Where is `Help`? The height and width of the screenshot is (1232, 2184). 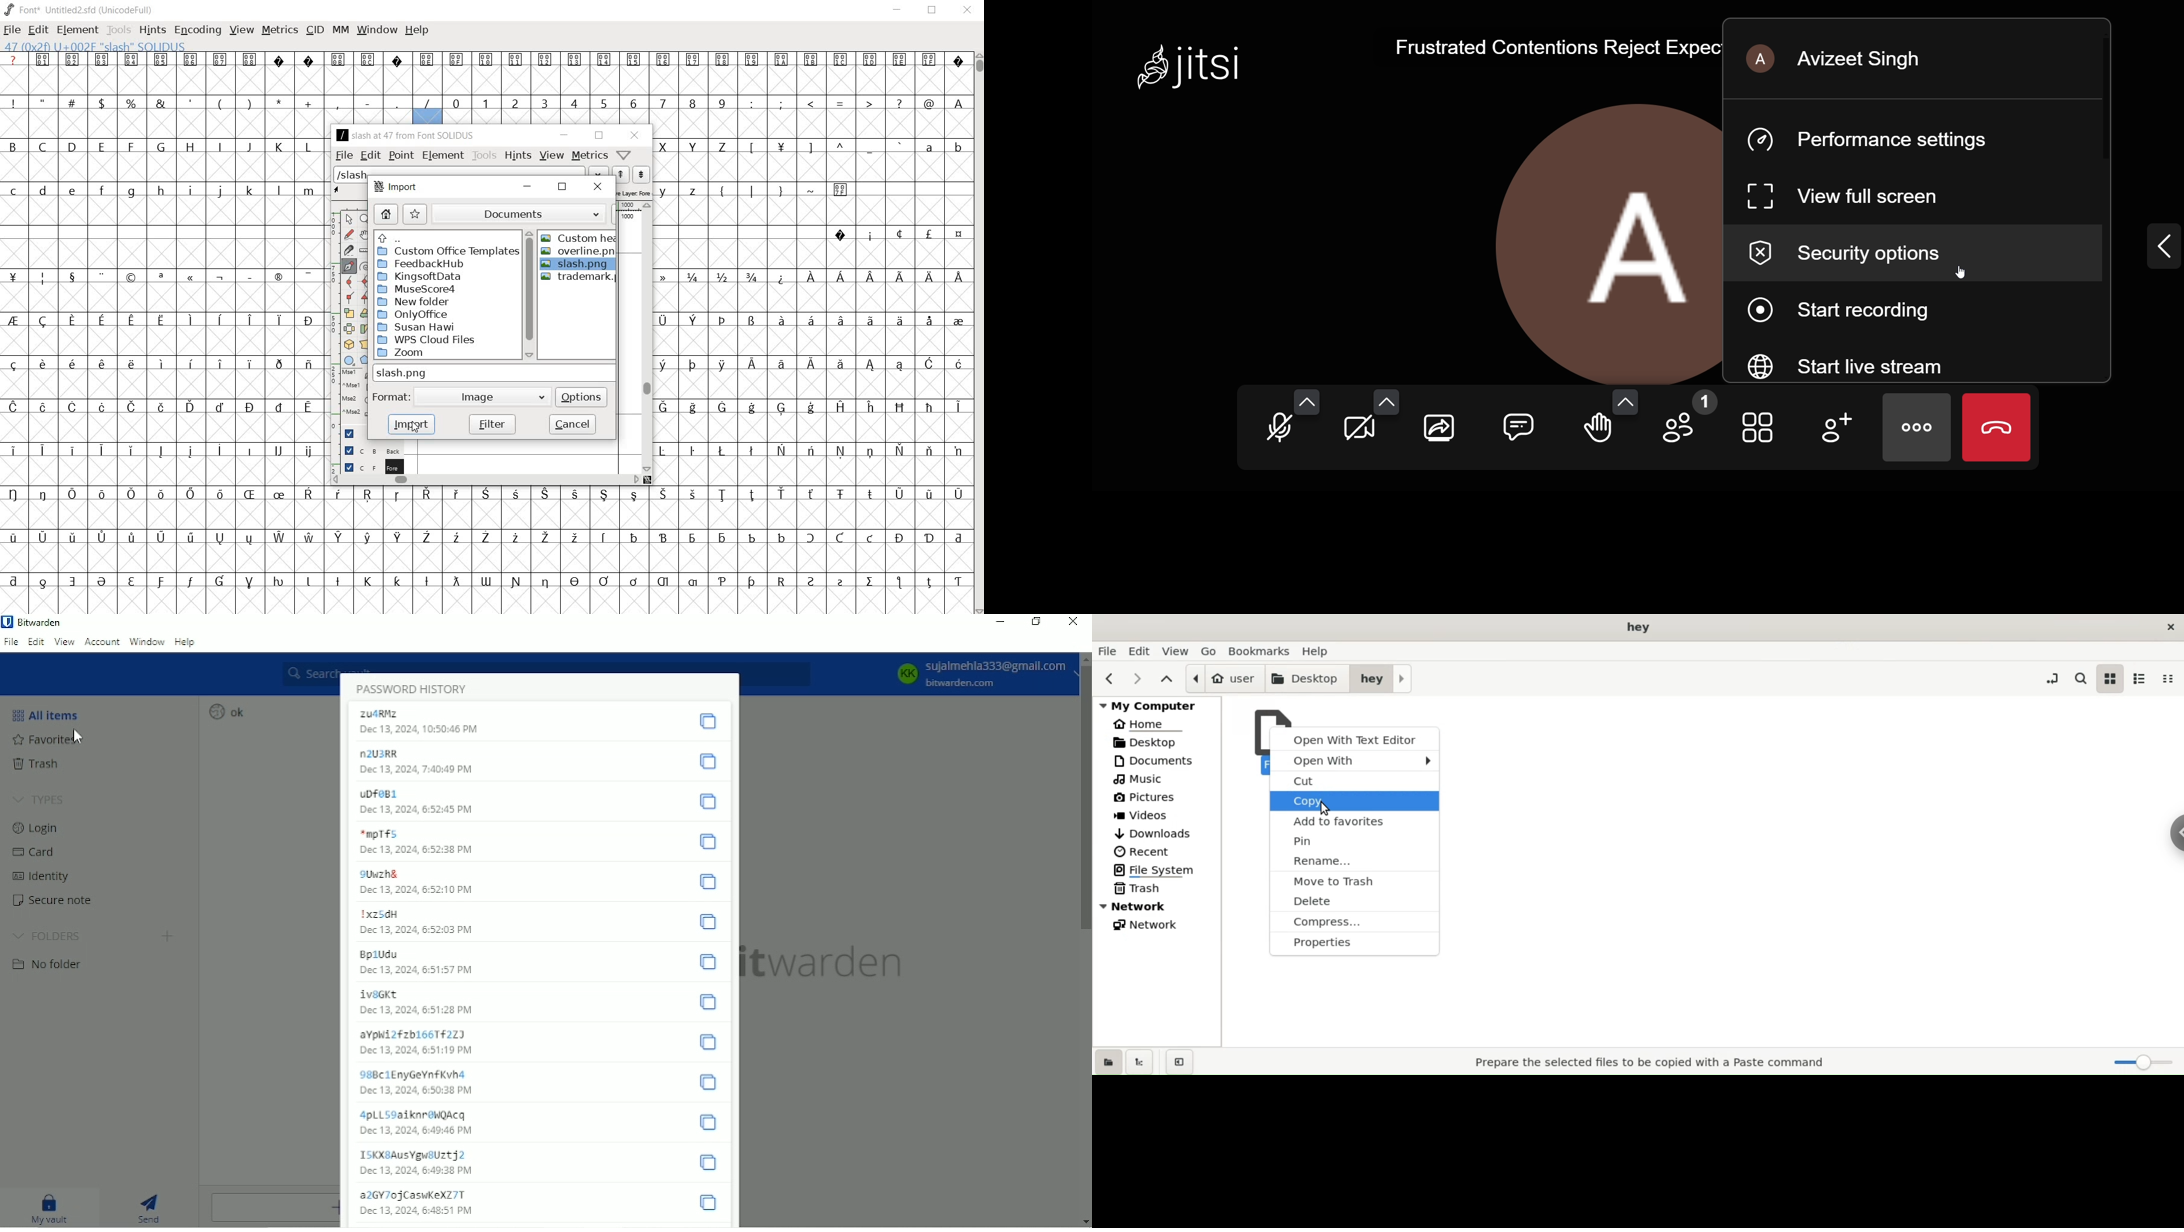
Help is located at coordinates (186, 641).